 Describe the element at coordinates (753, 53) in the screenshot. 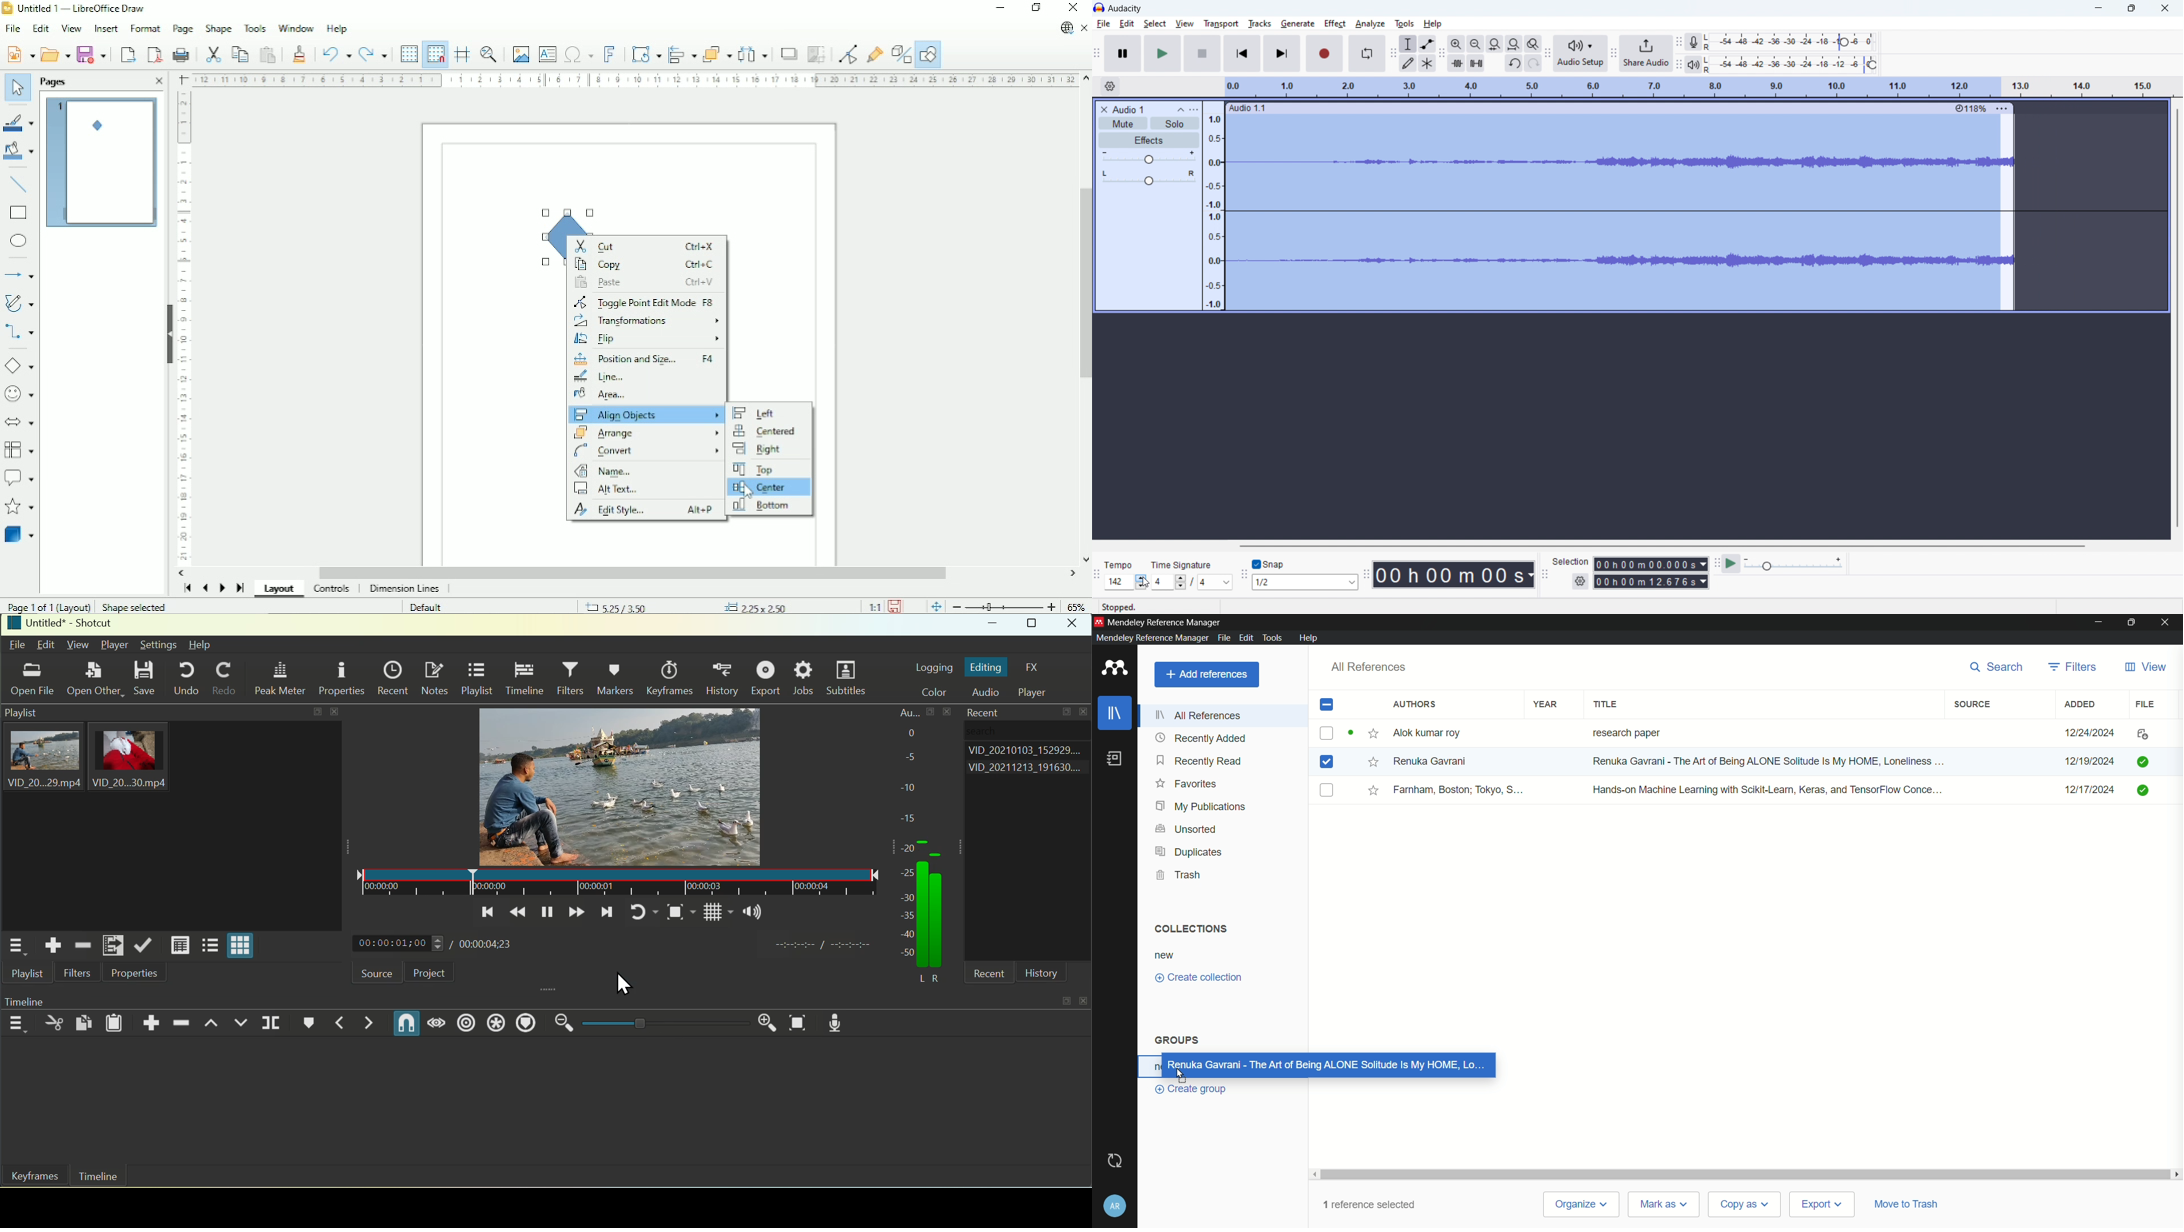

I see `Distribute` at that location.